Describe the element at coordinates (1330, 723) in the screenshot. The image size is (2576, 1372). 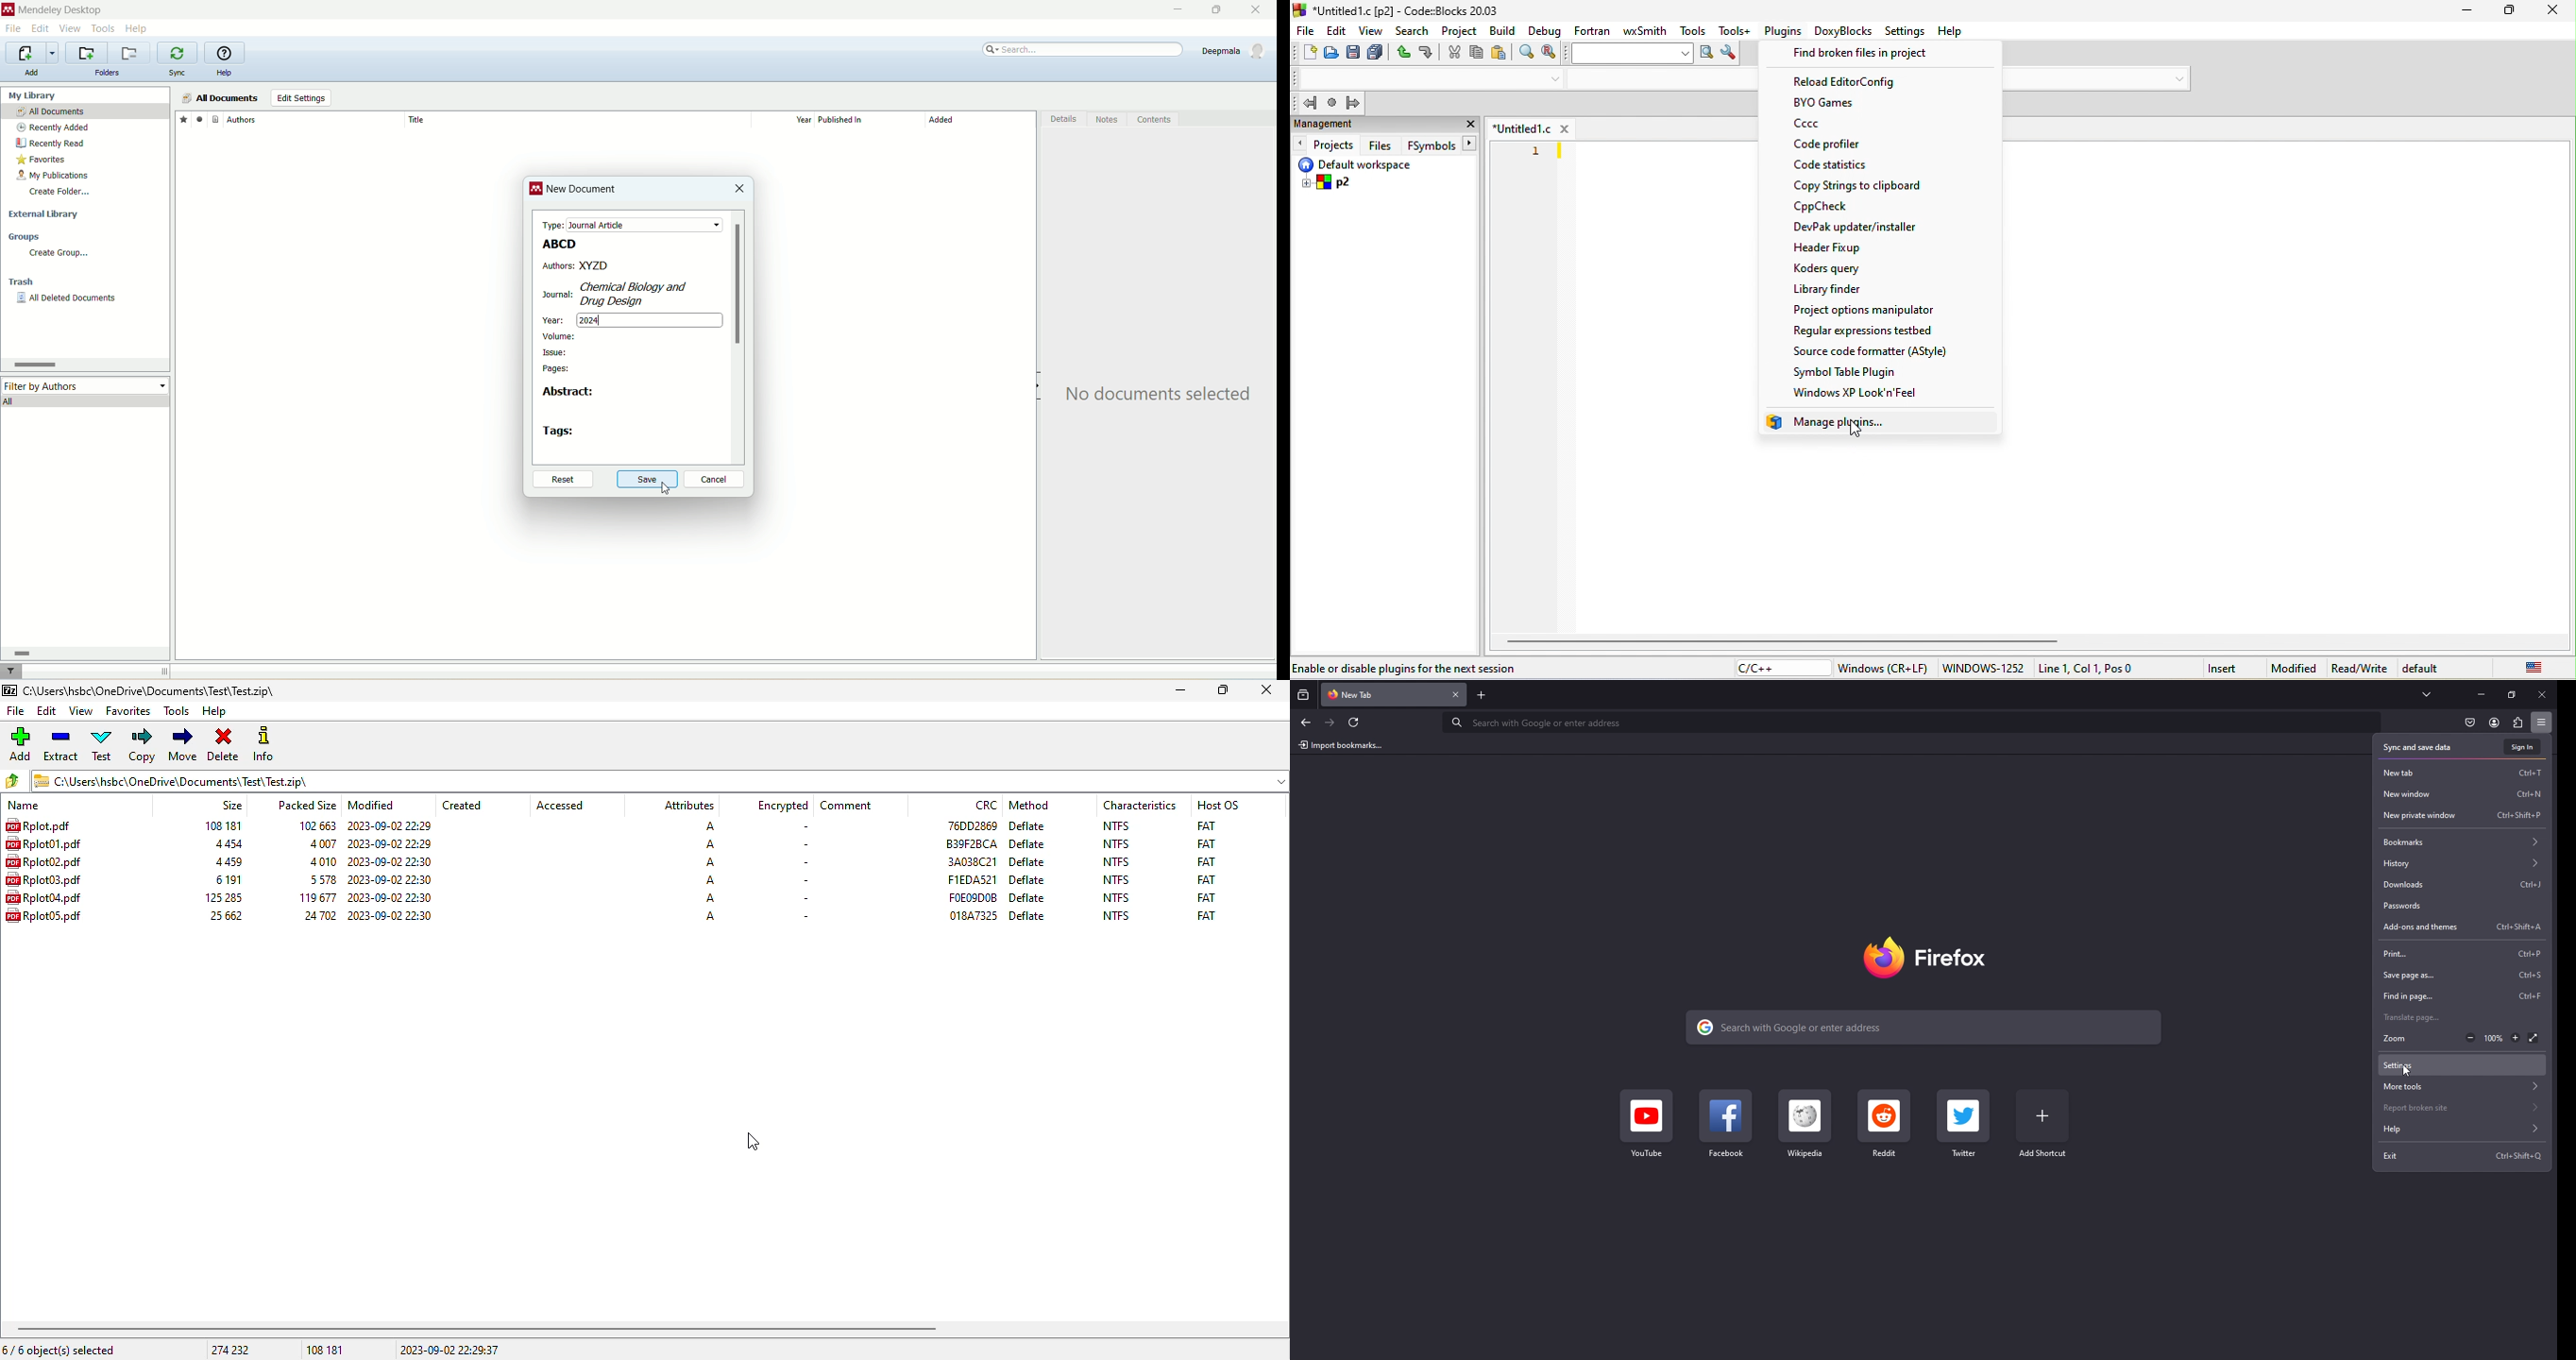
I see `forward` at that location.